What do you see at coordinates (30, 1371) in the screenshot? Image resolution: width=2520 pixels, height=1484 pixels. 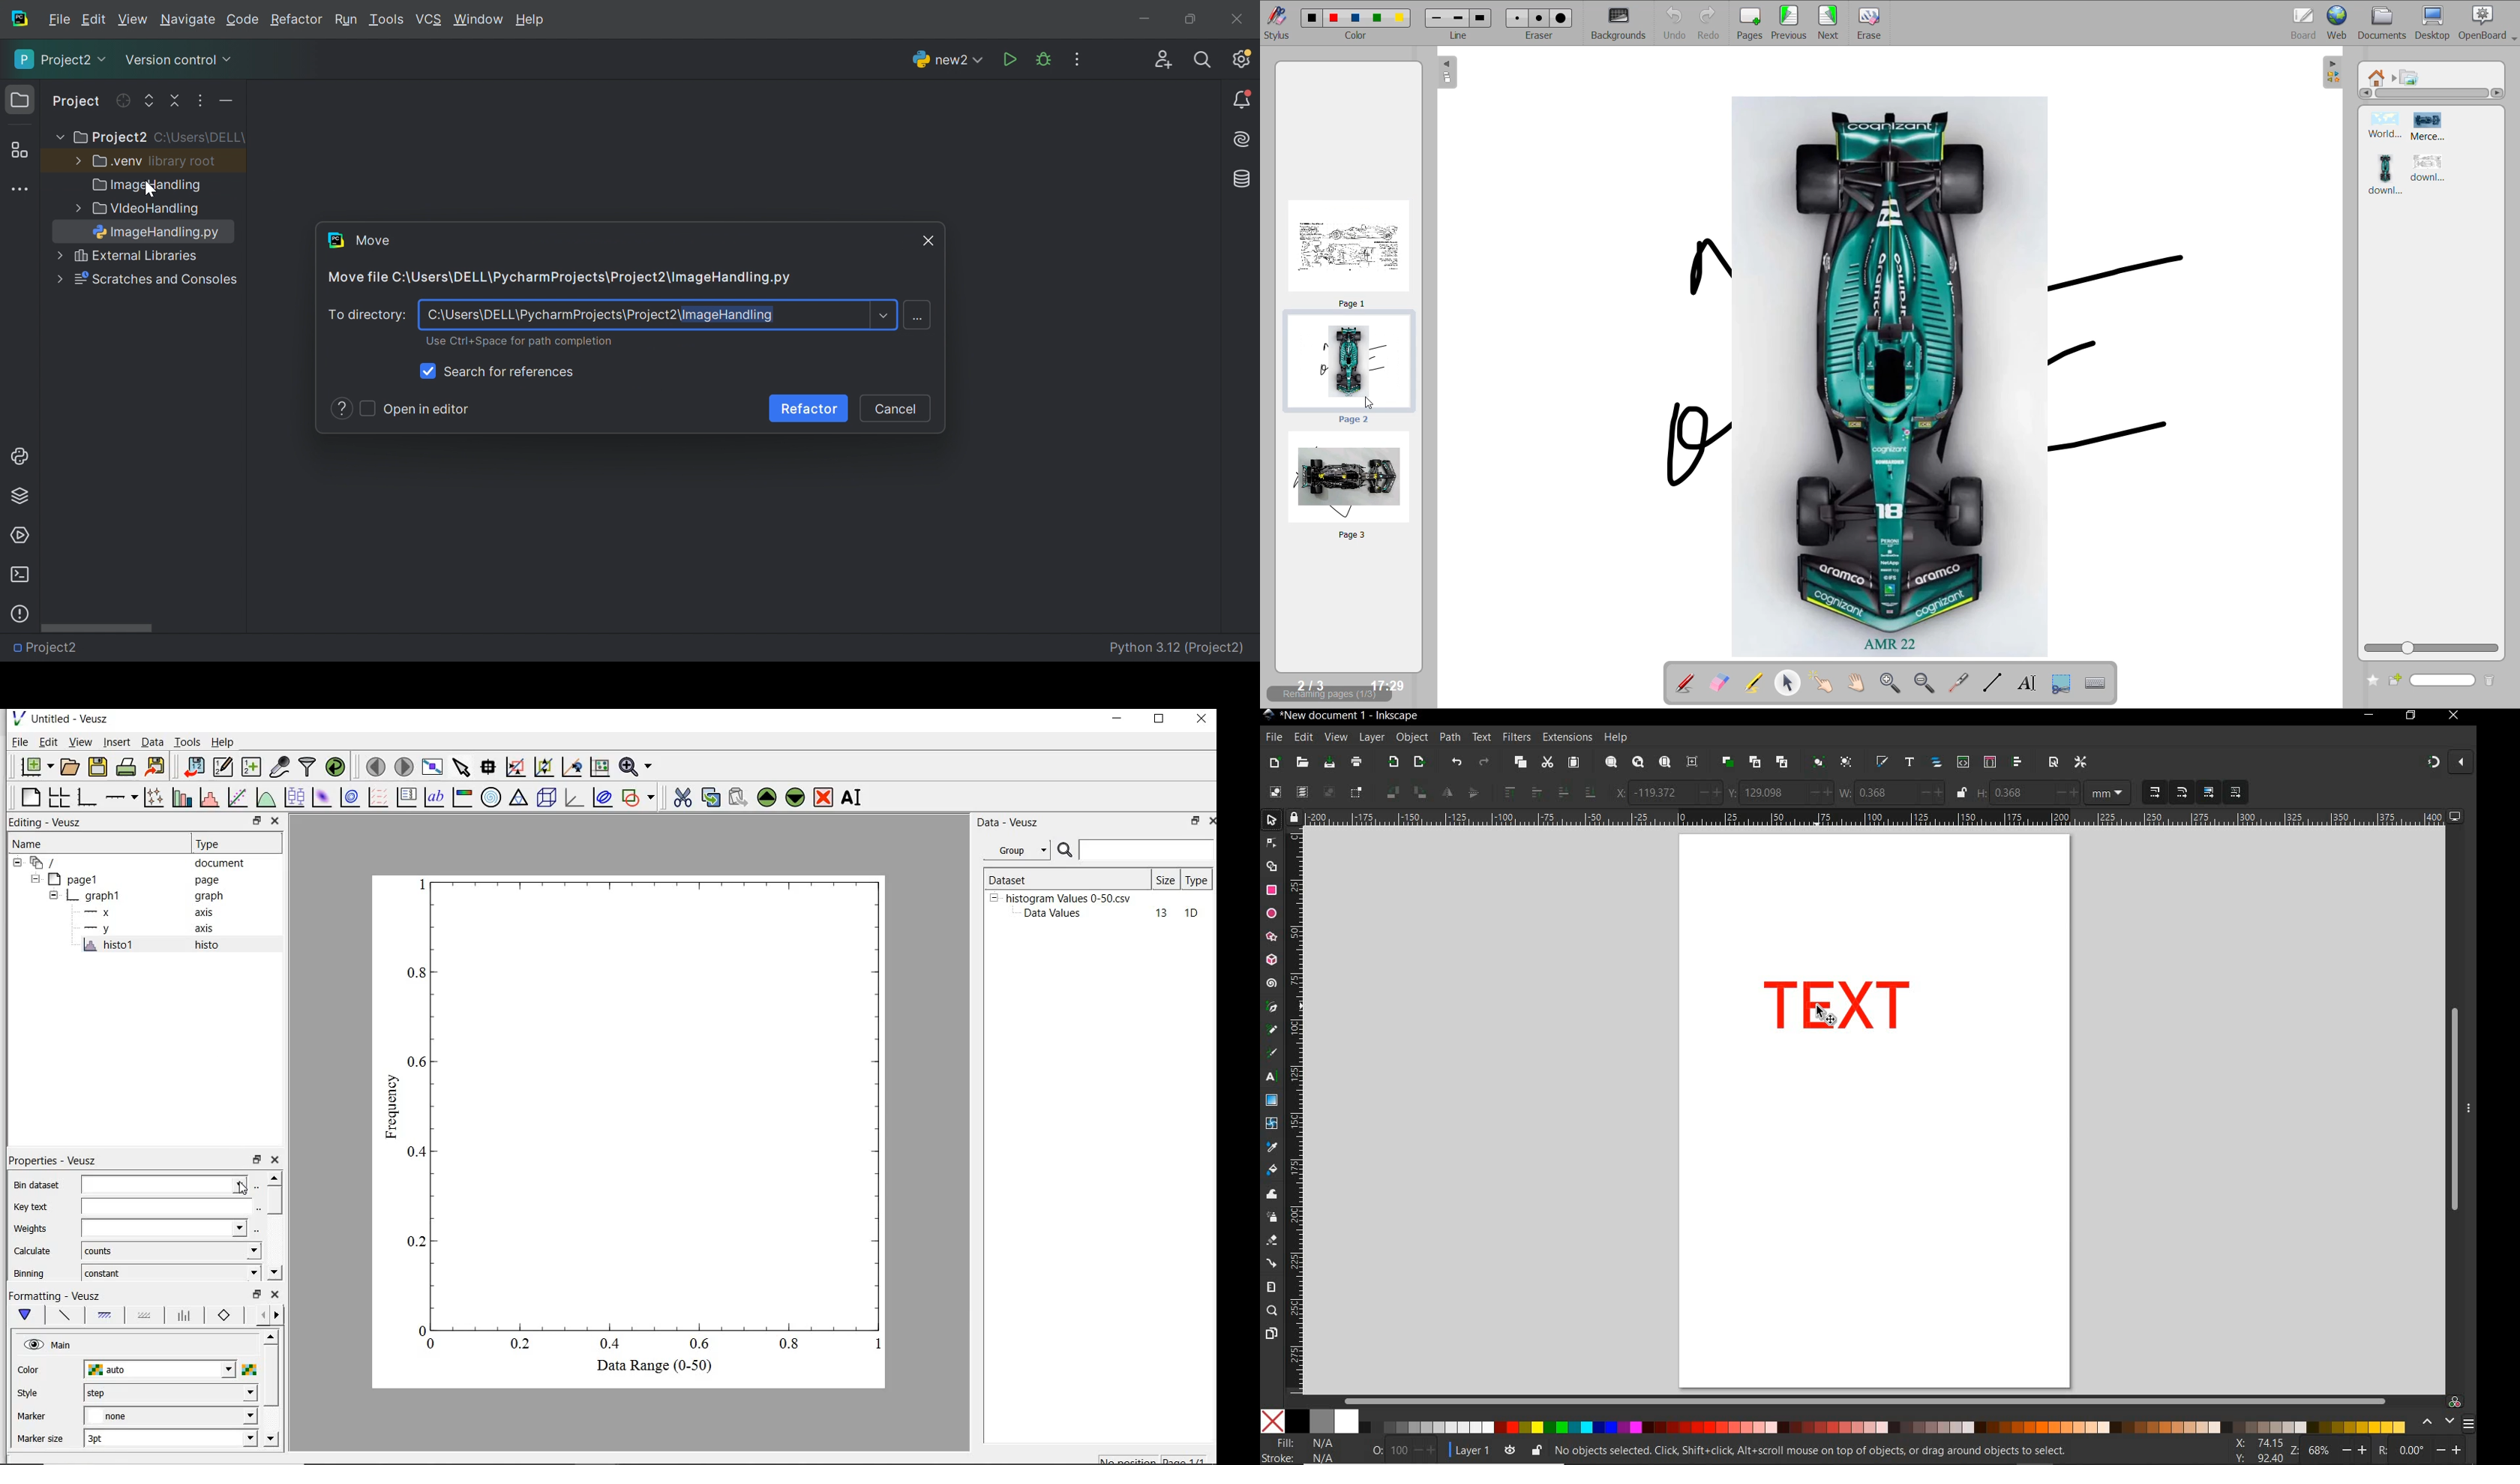 I see `Color` at bounding box center [30, 1371].